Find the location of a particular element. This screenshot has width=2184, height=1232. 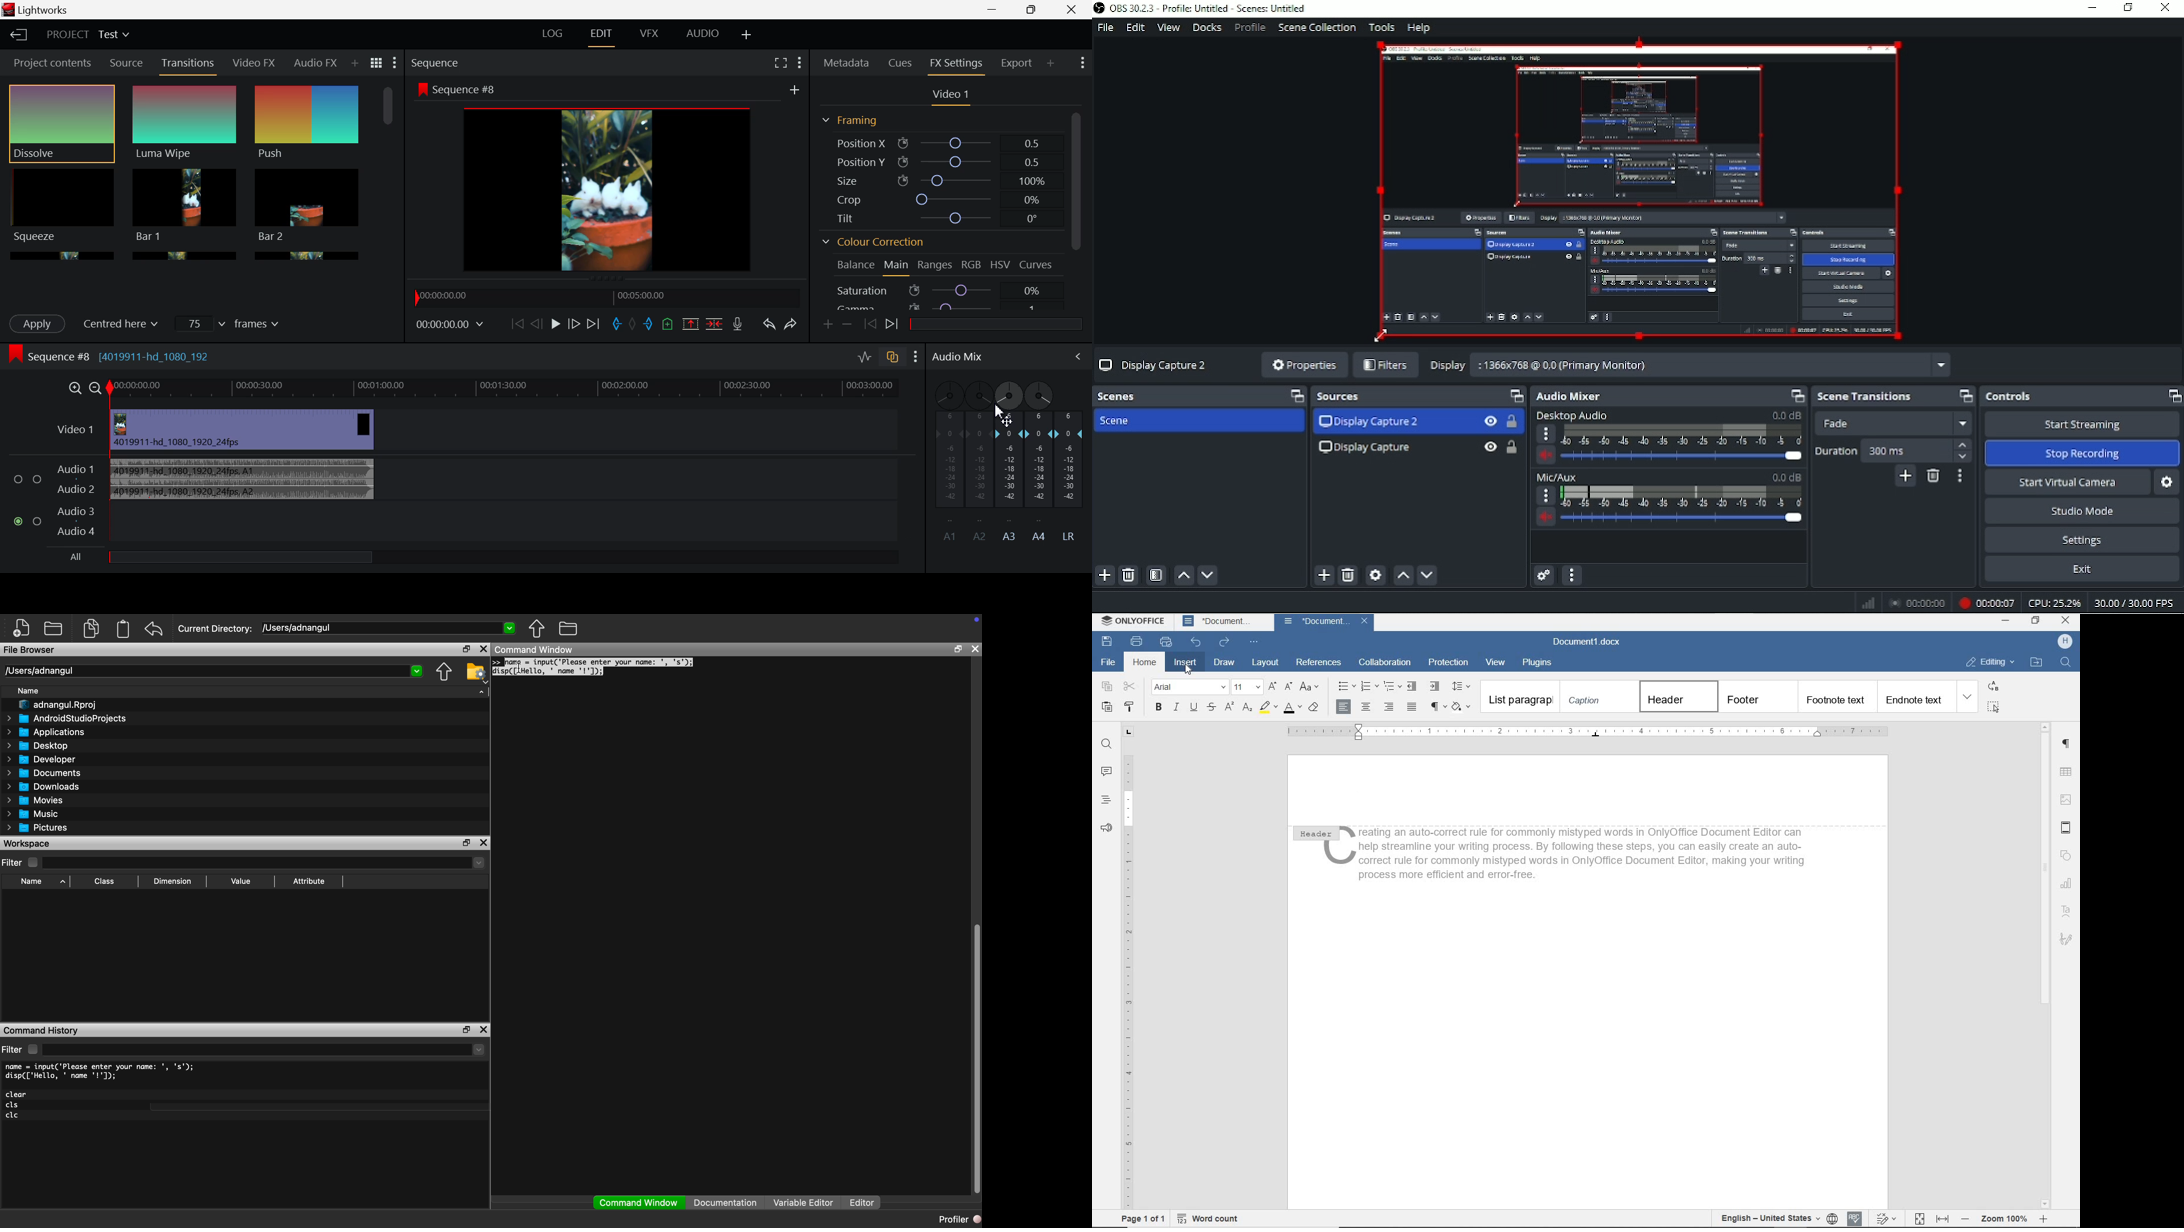

ALIGN LEFT is located at coordinates (1344, 706).